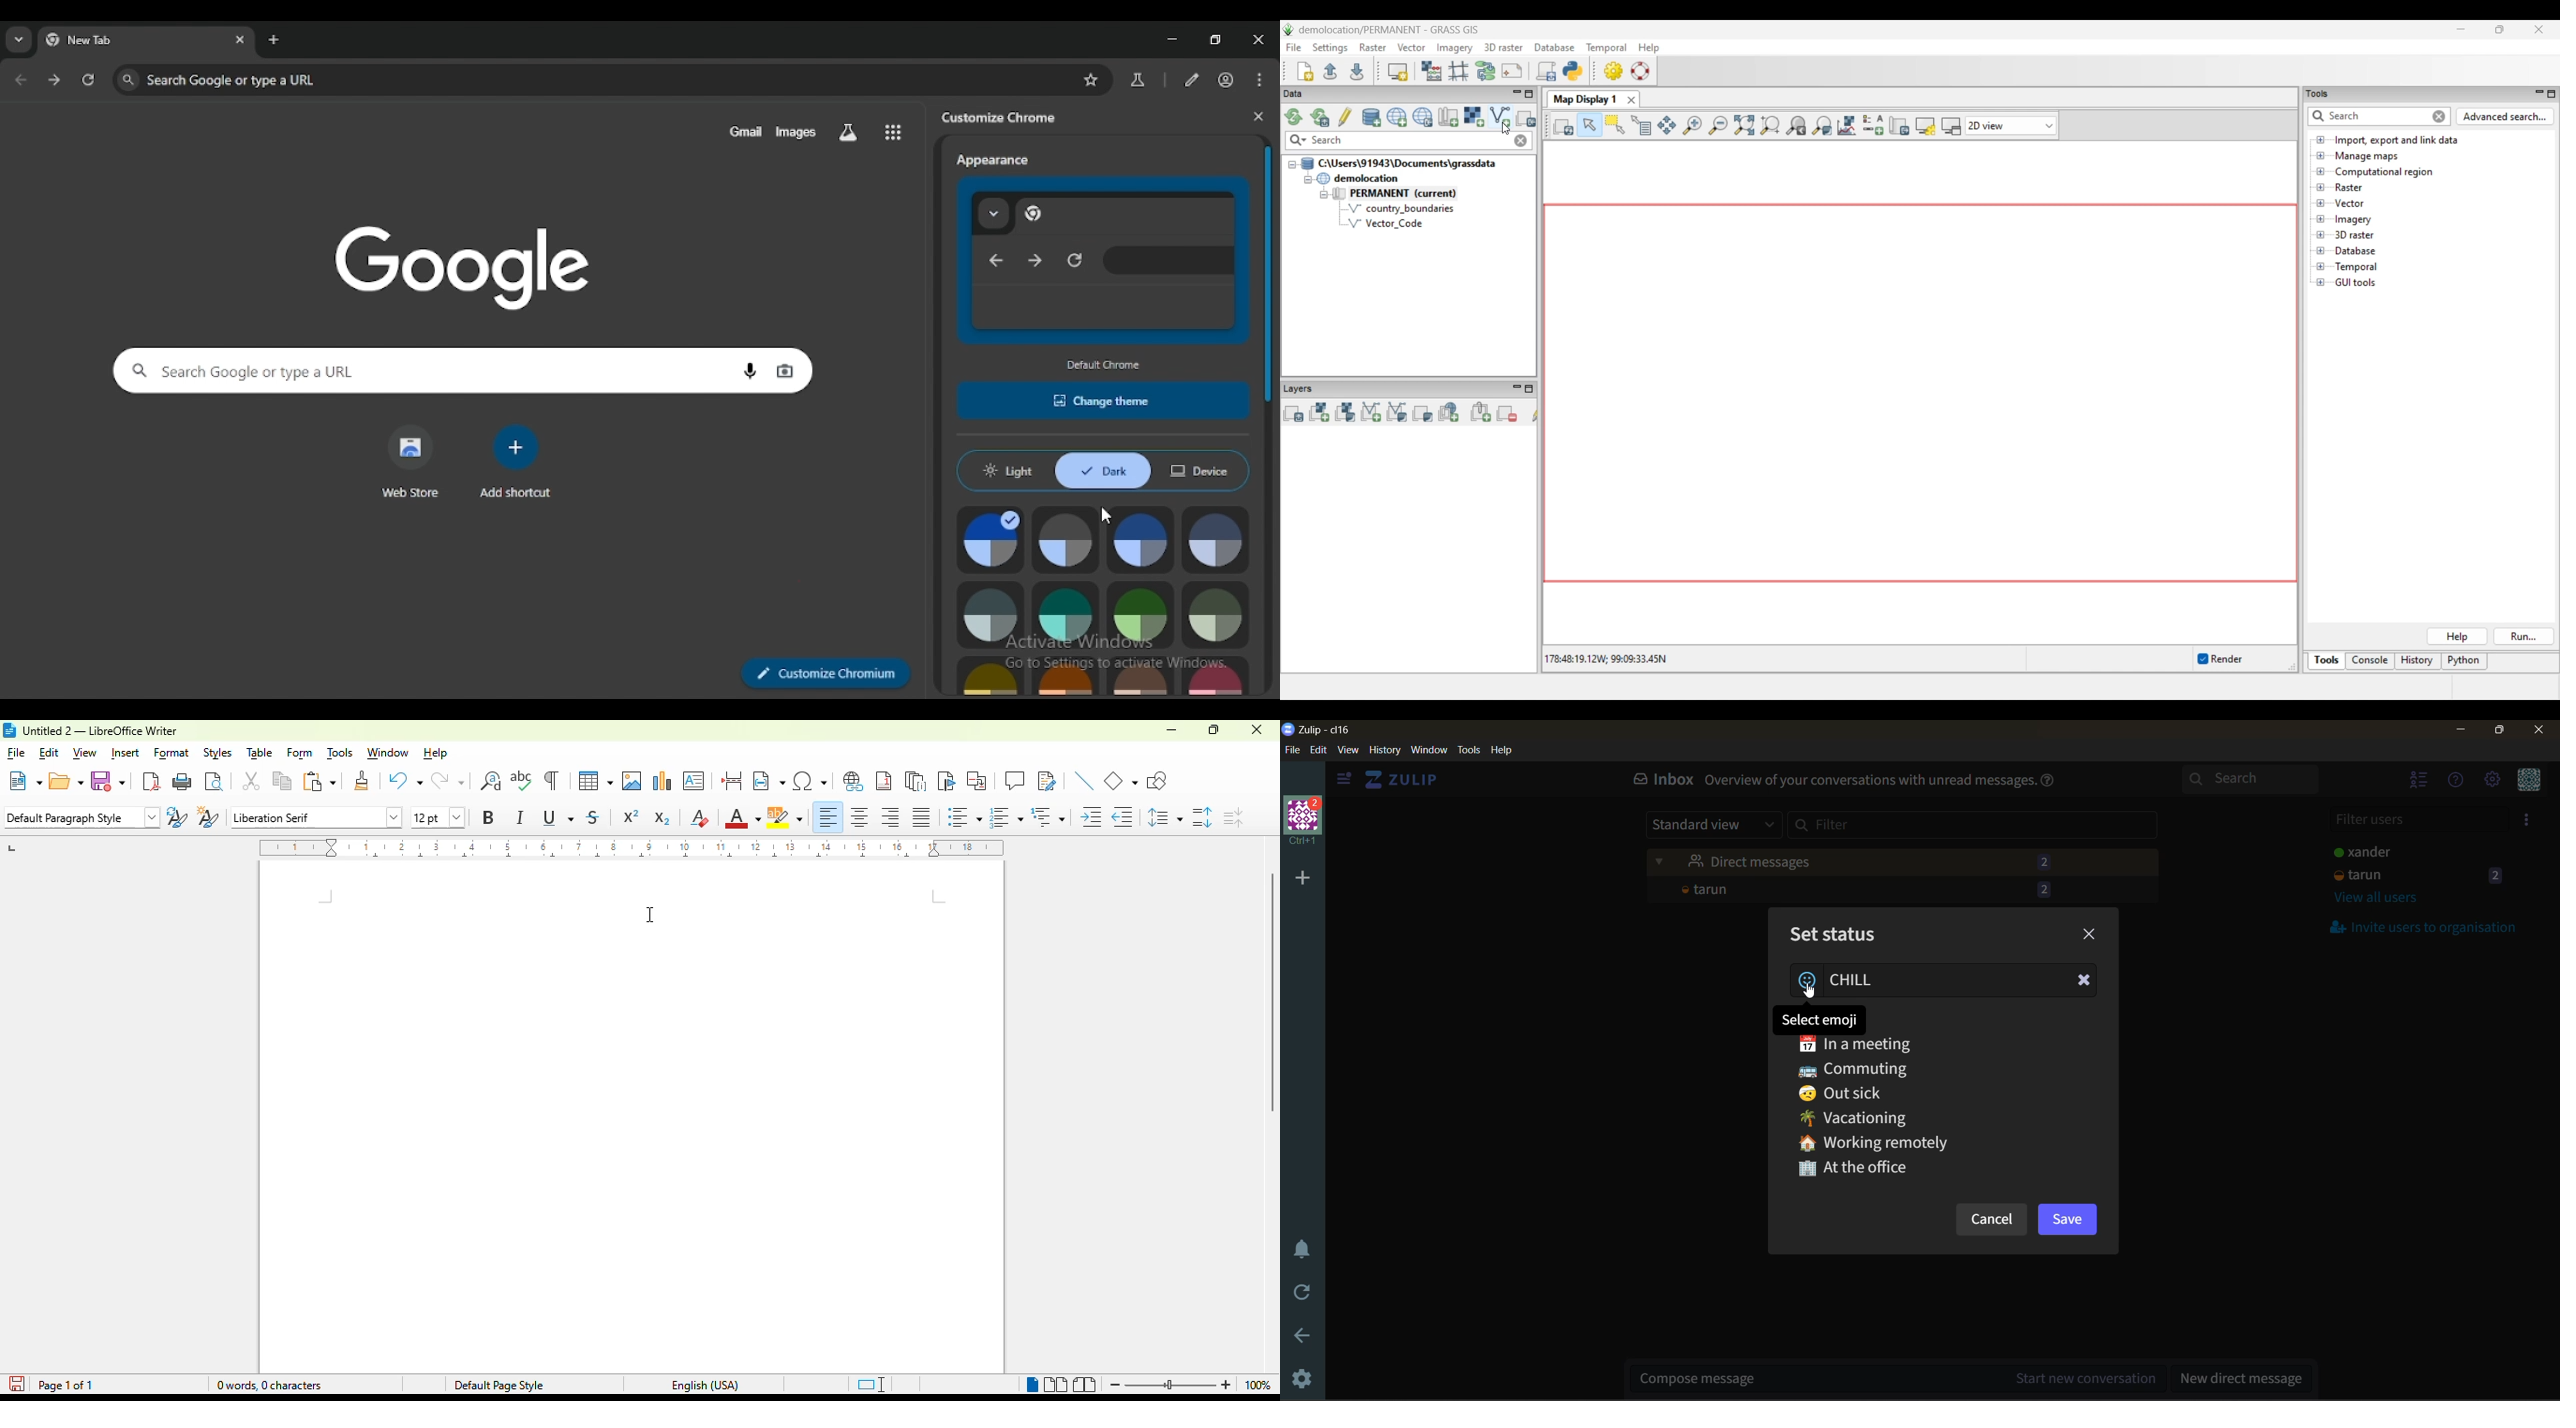 The image size is (2576, 1428). I want to click on vertical scroll bar, so click(1272, 992).